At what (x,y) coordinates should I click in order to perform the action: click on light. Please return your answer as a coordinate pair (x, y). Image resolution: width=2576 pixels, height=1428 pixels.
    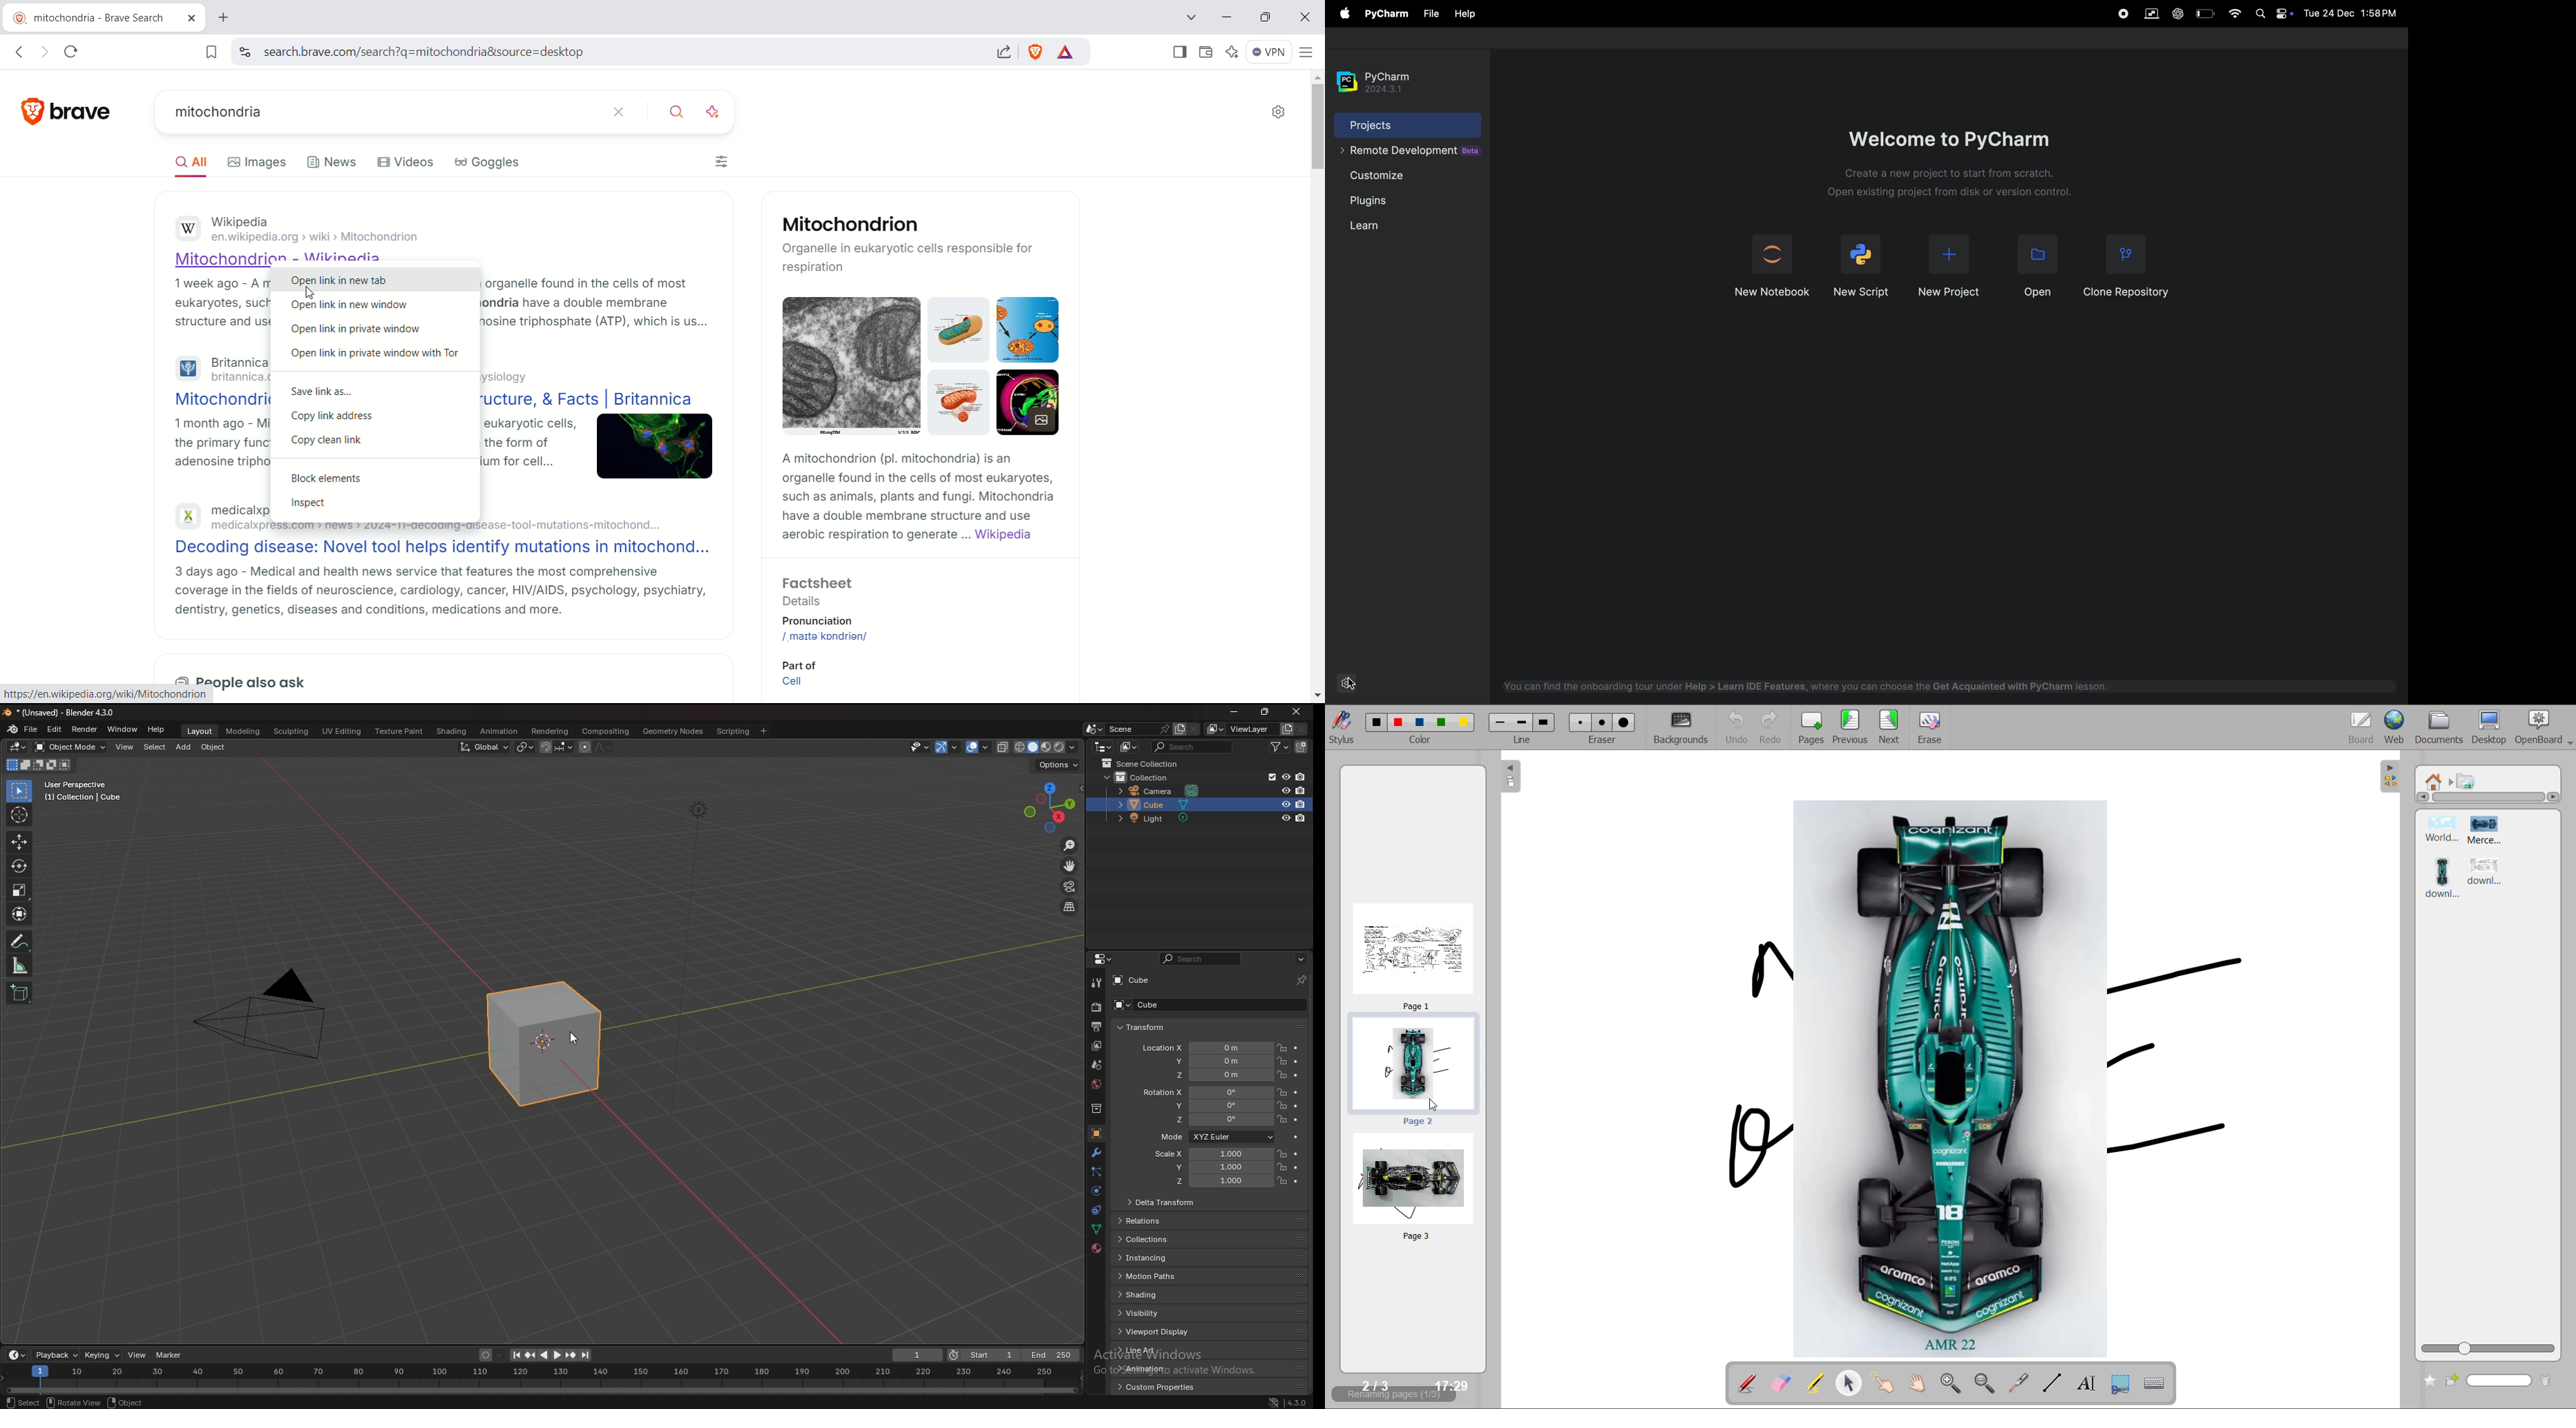
    Looking at the image, I should click on (1157, 817).